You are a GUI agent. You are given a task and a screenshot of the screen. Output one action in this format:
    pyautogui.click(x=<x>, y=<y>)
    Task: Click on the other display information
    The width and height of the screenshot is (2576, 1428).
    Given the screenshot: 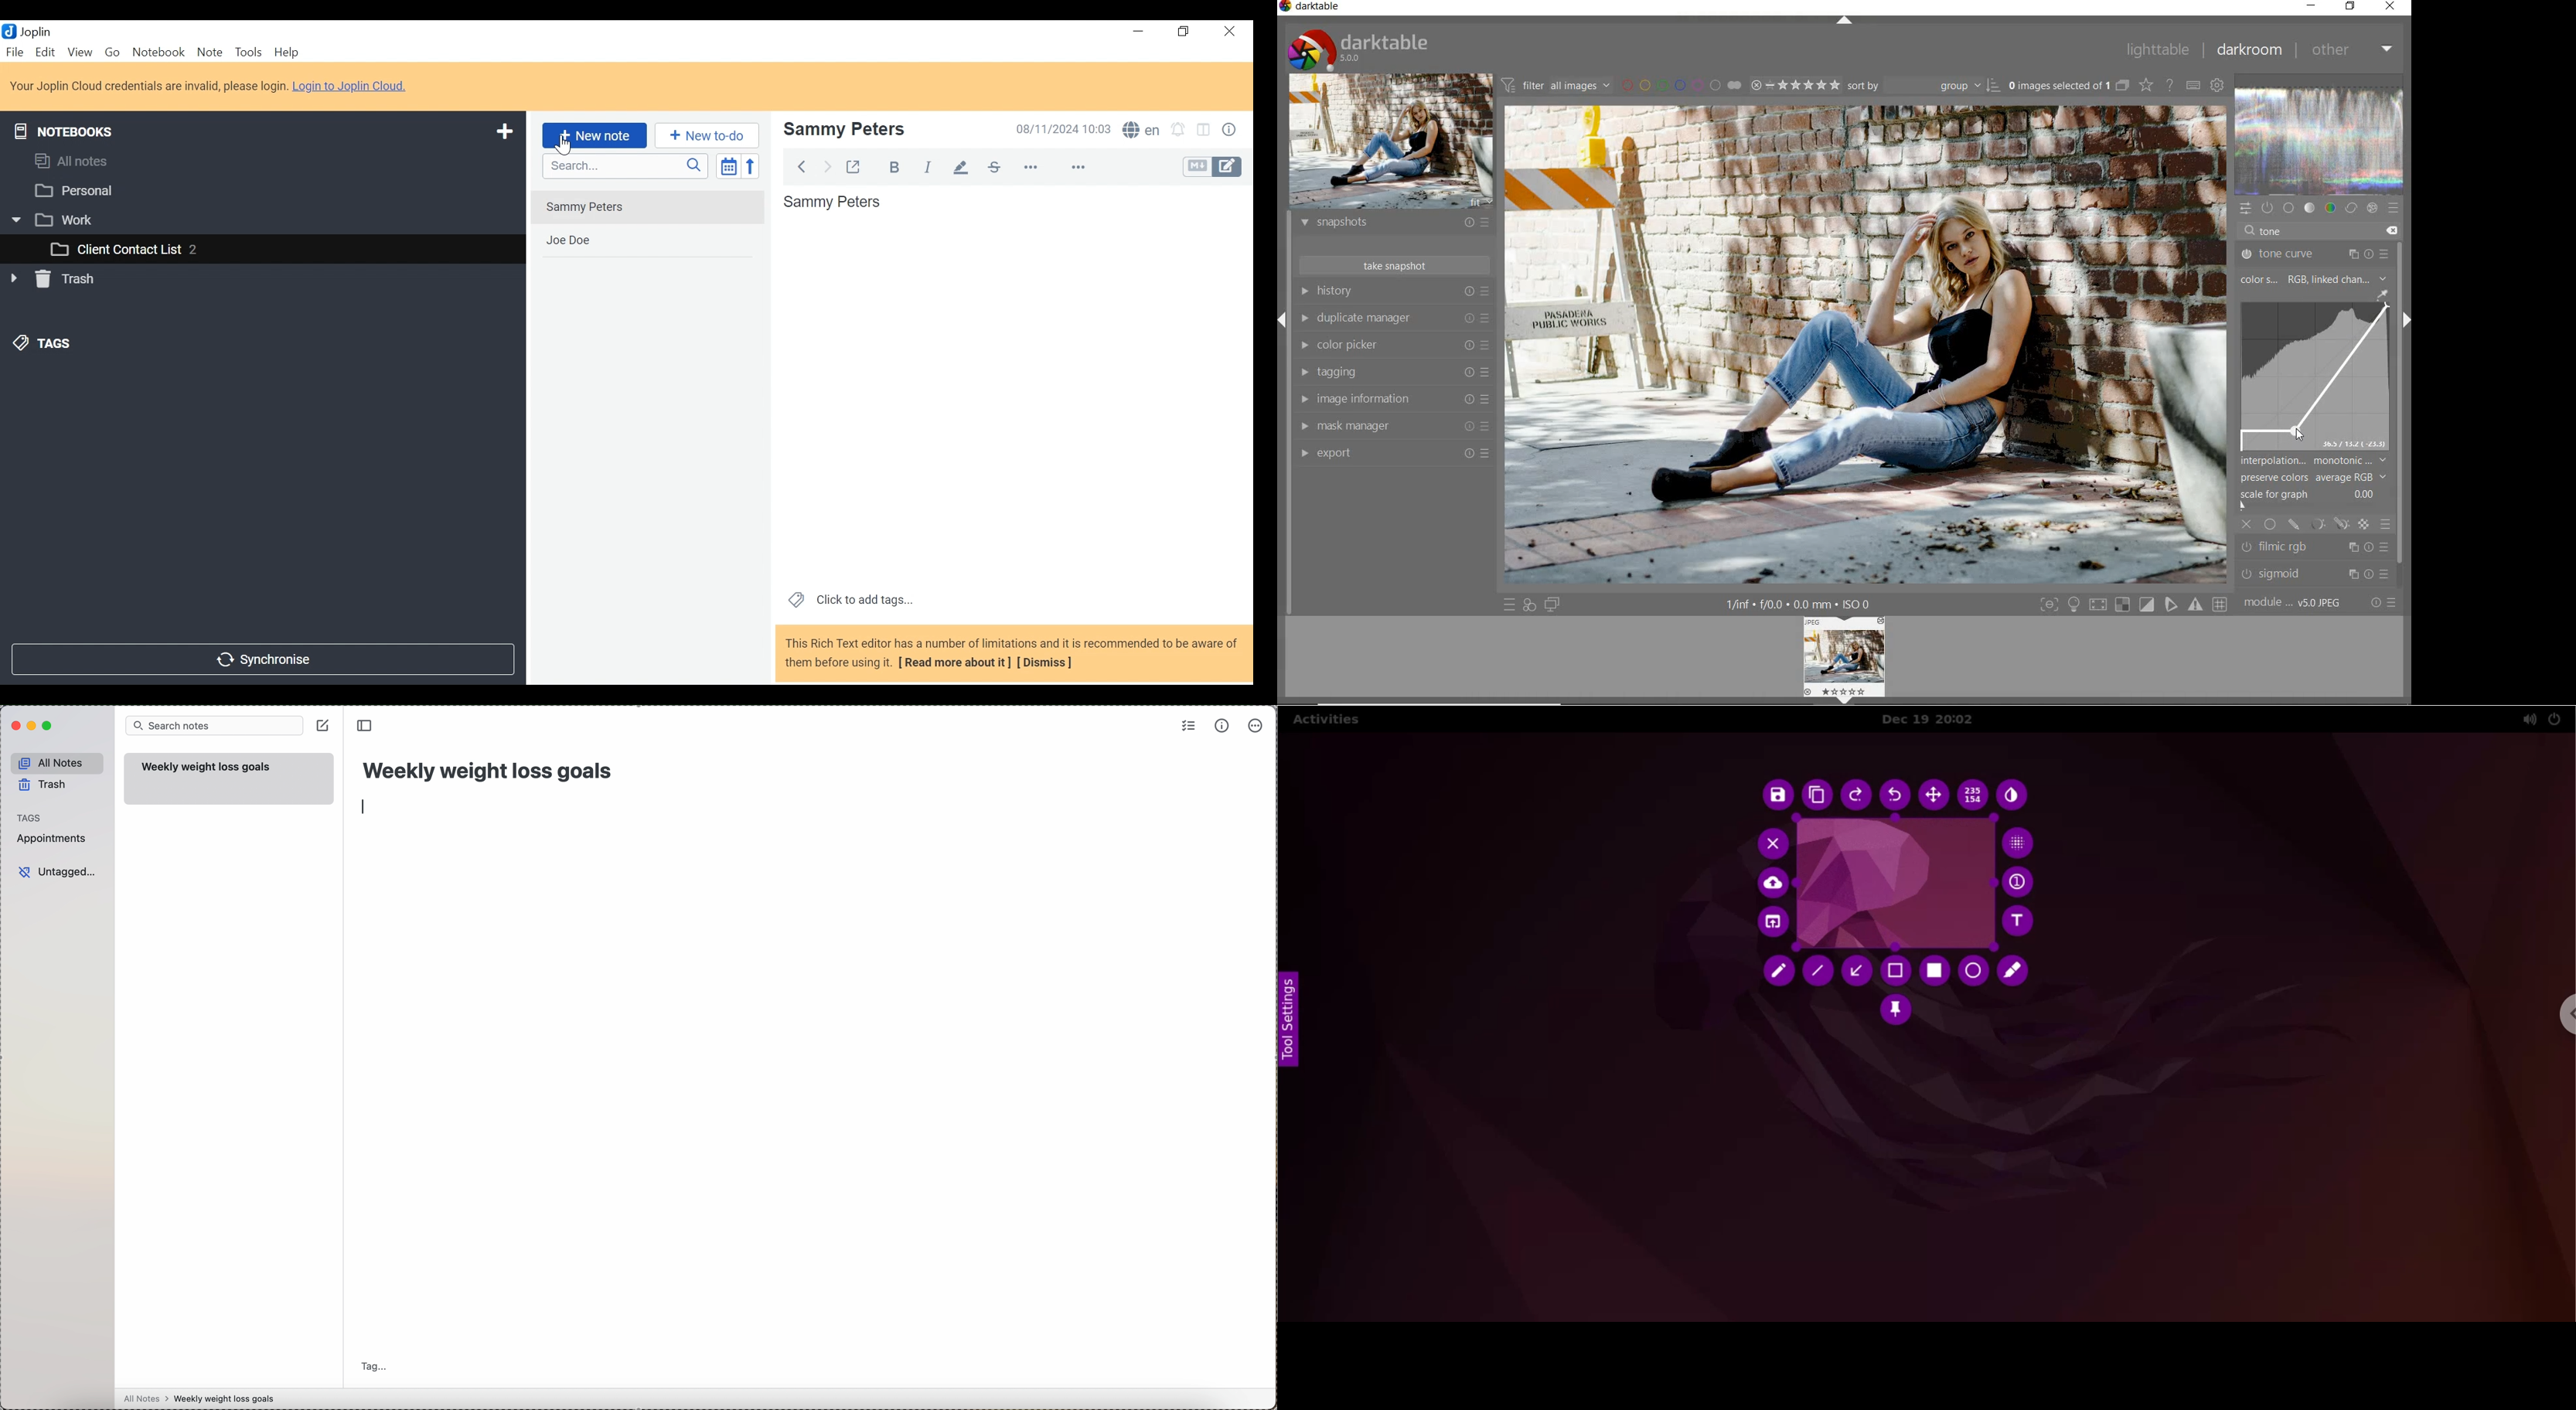 What is the action you would take?
    pyautogui.click(x=1801, y=604)
    